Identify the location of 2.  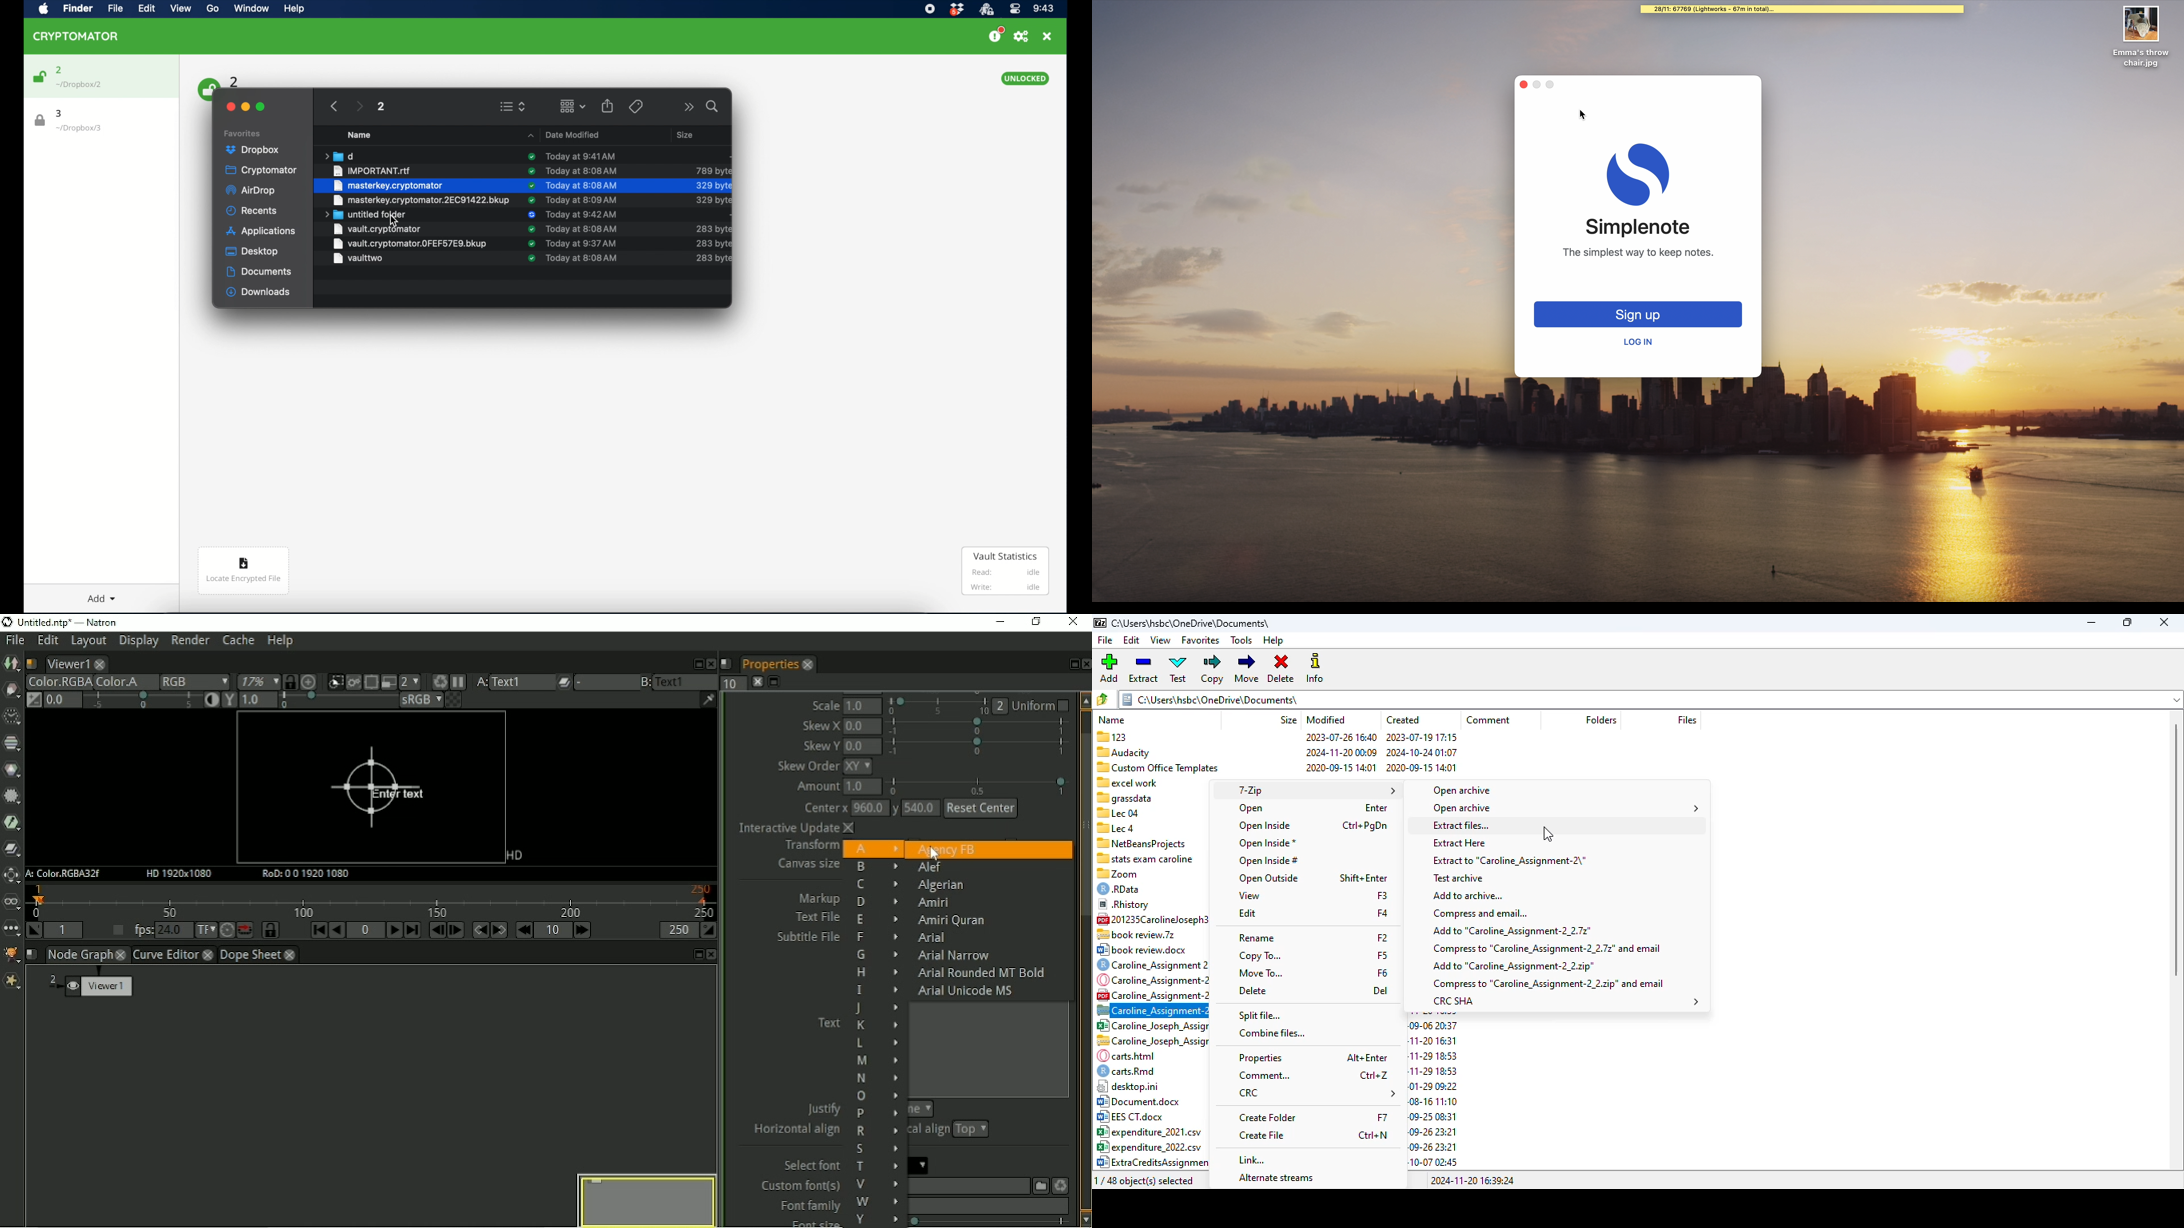
(380, 106).